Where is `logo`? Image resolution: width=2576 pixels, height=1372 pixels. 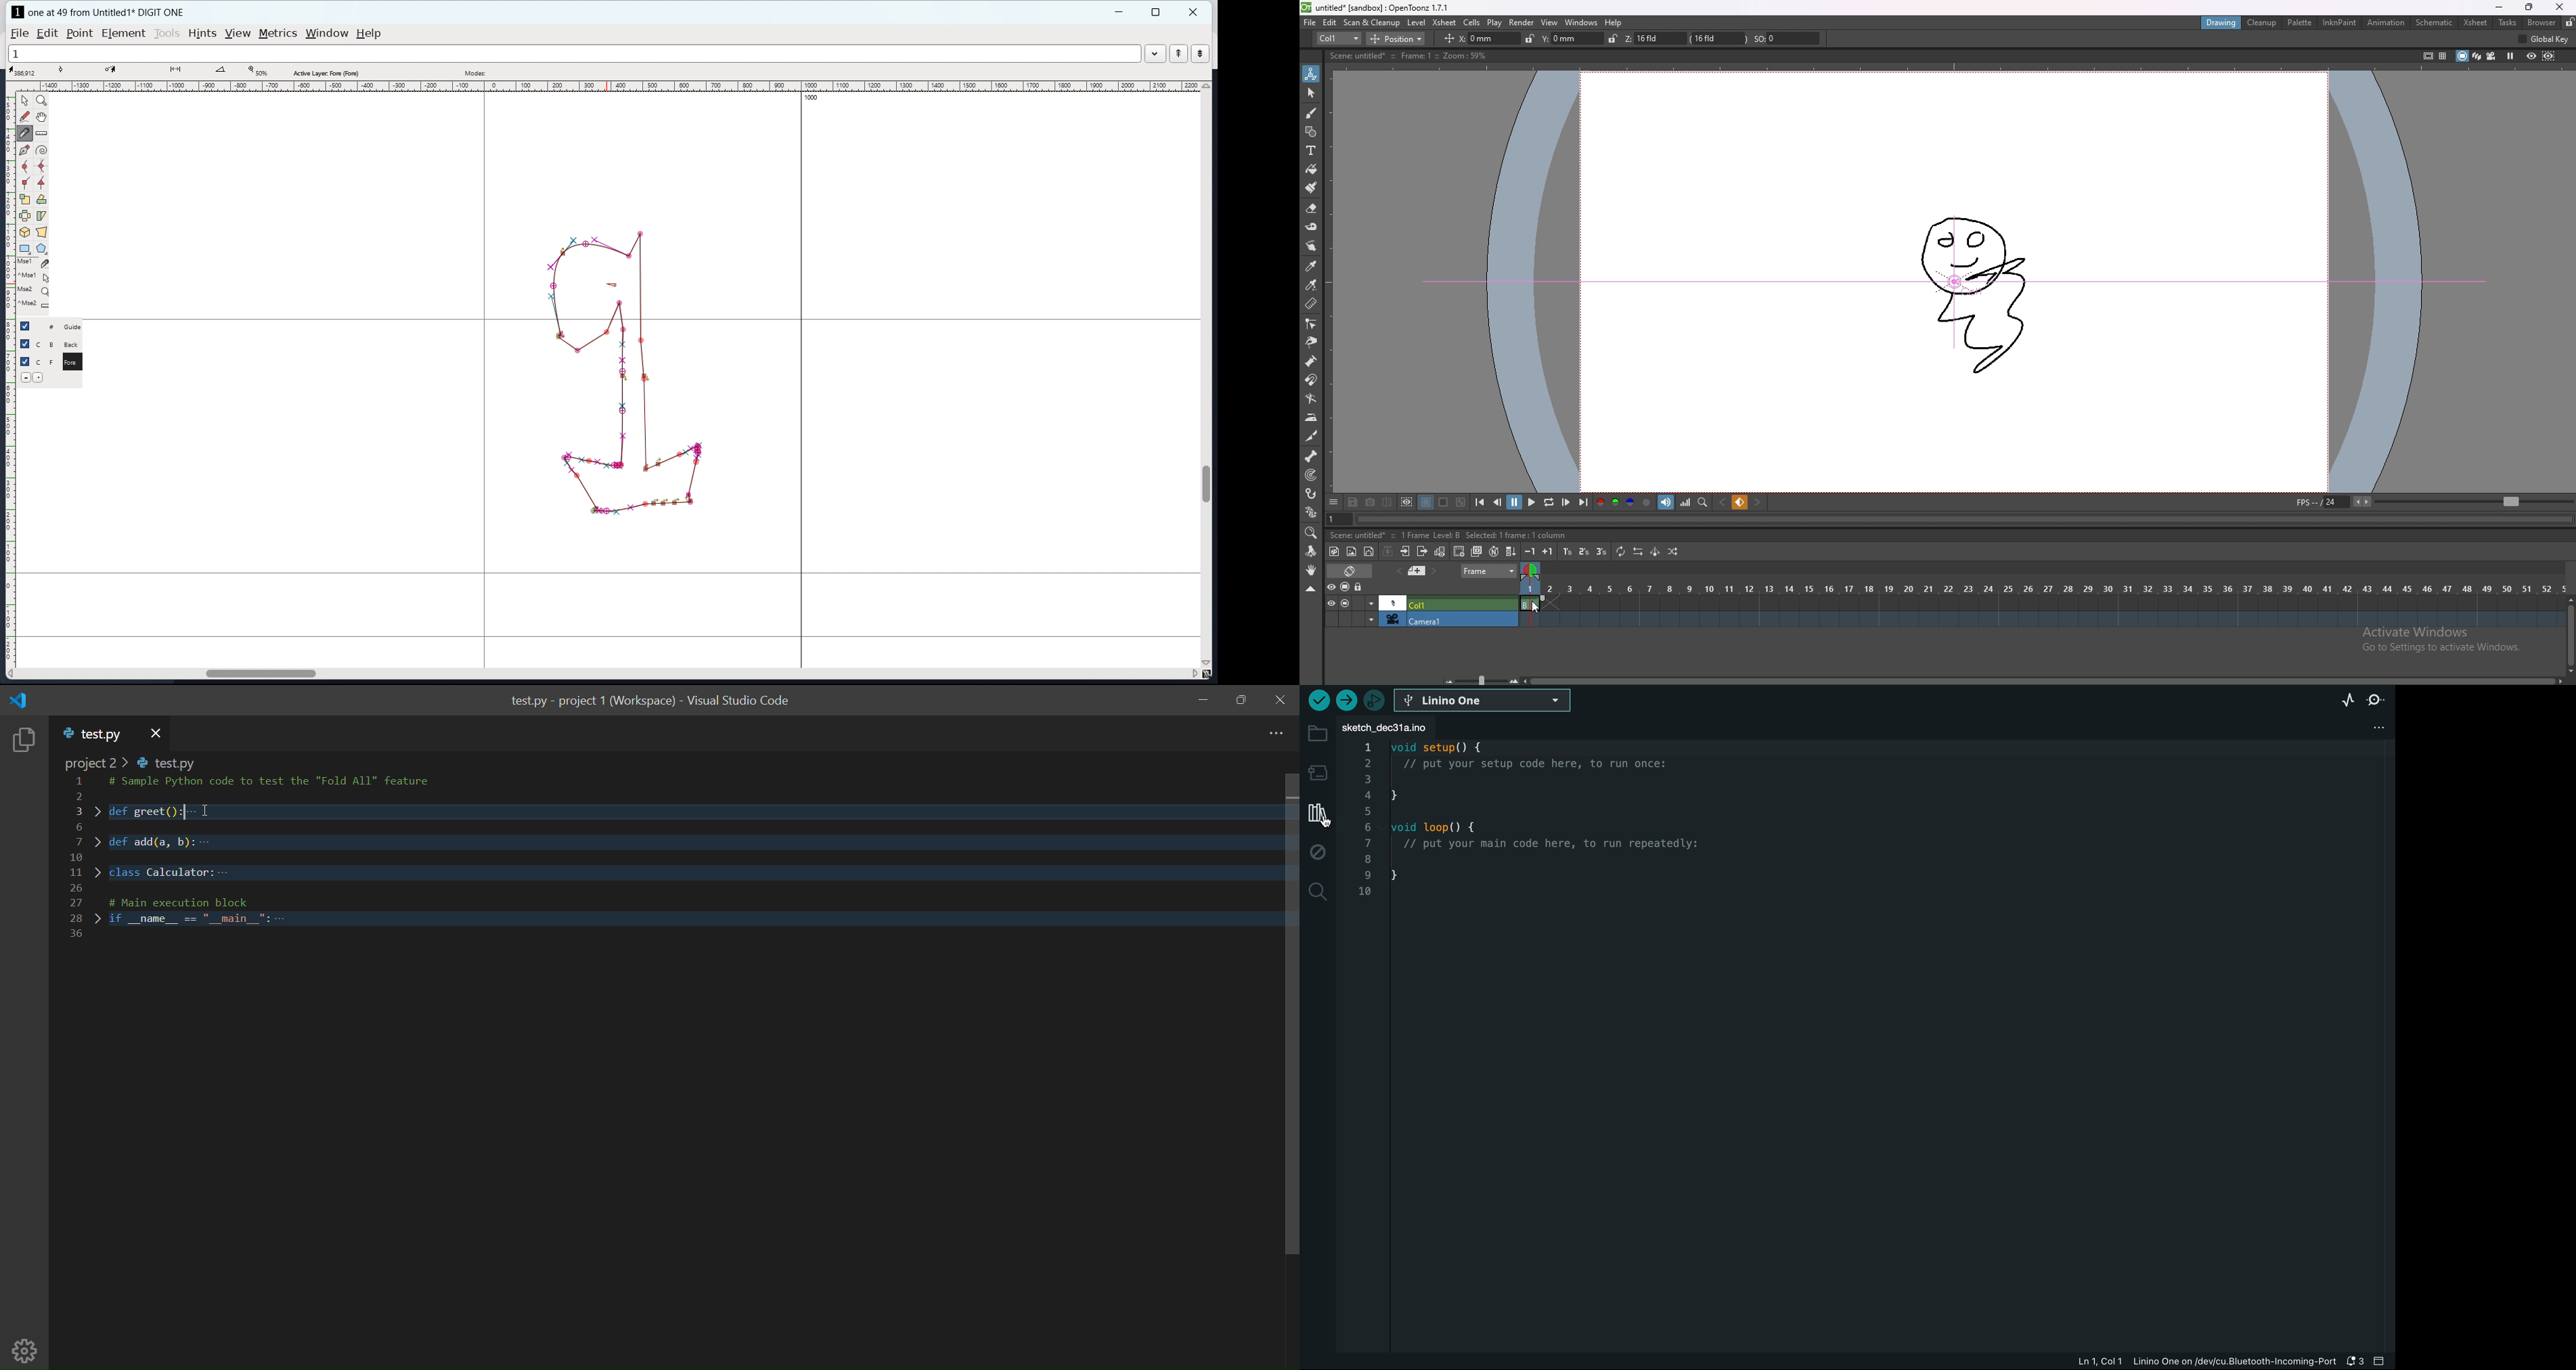 logo is located at coordinates (23, 701).